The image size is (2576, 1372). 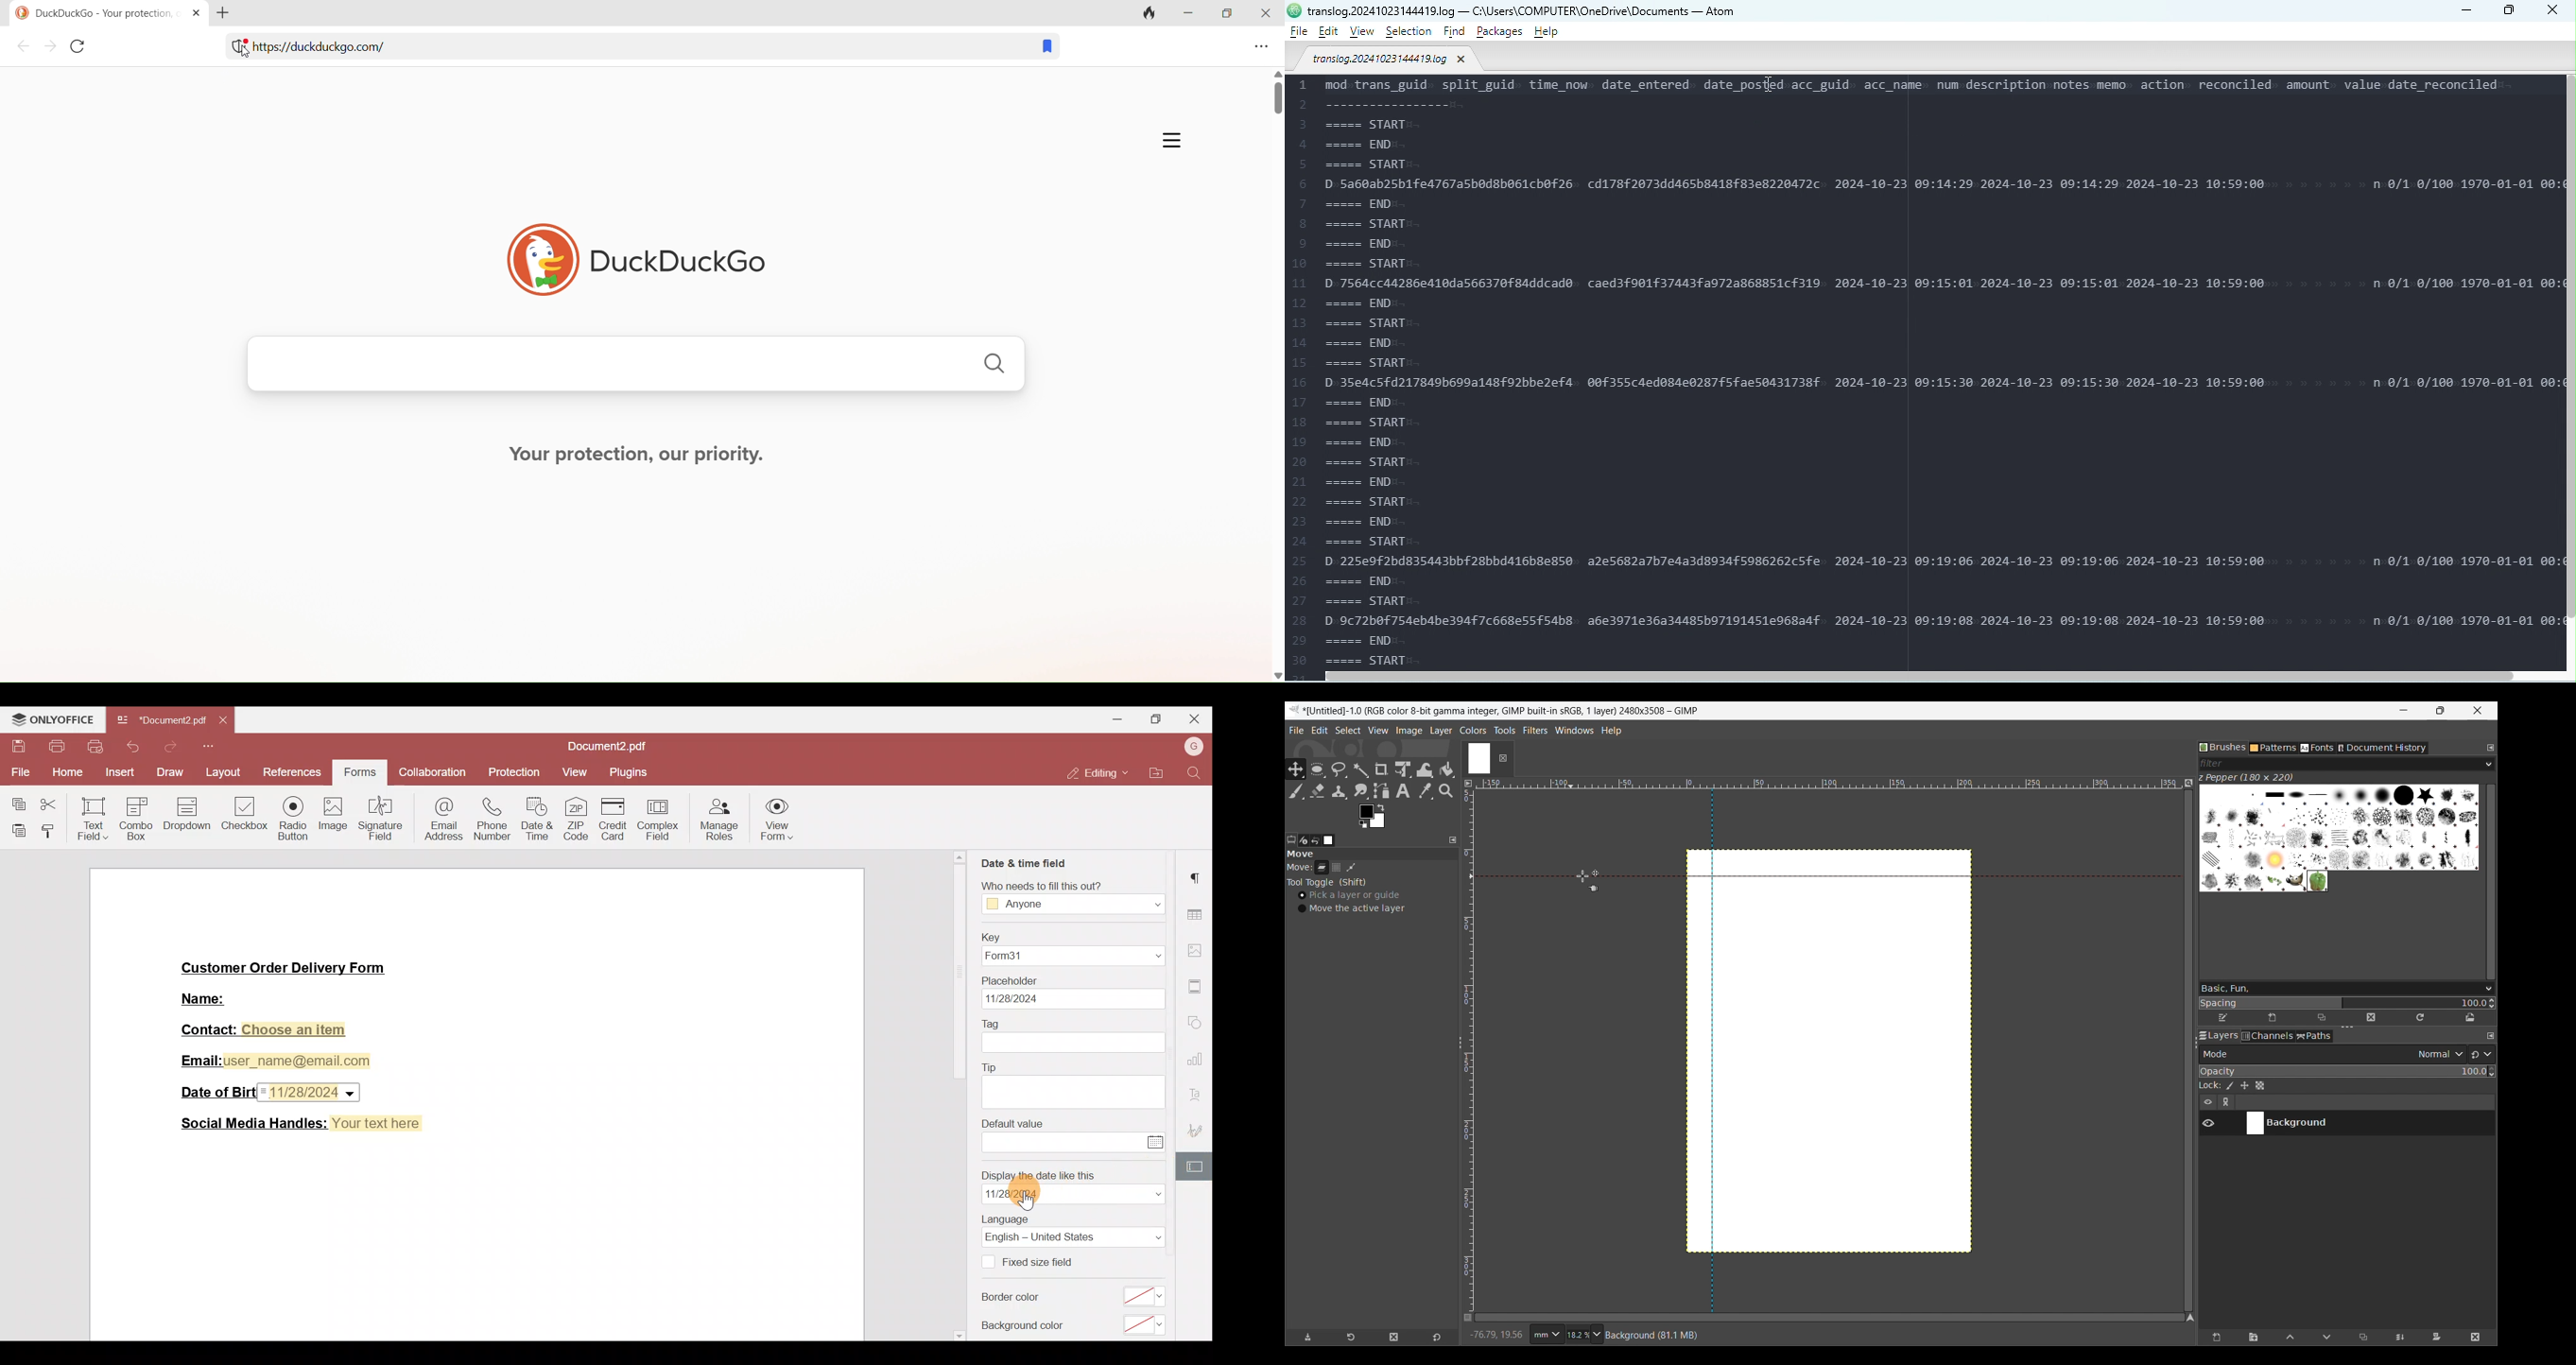 I want to click on Cursor, so click(x=1771, y=87).